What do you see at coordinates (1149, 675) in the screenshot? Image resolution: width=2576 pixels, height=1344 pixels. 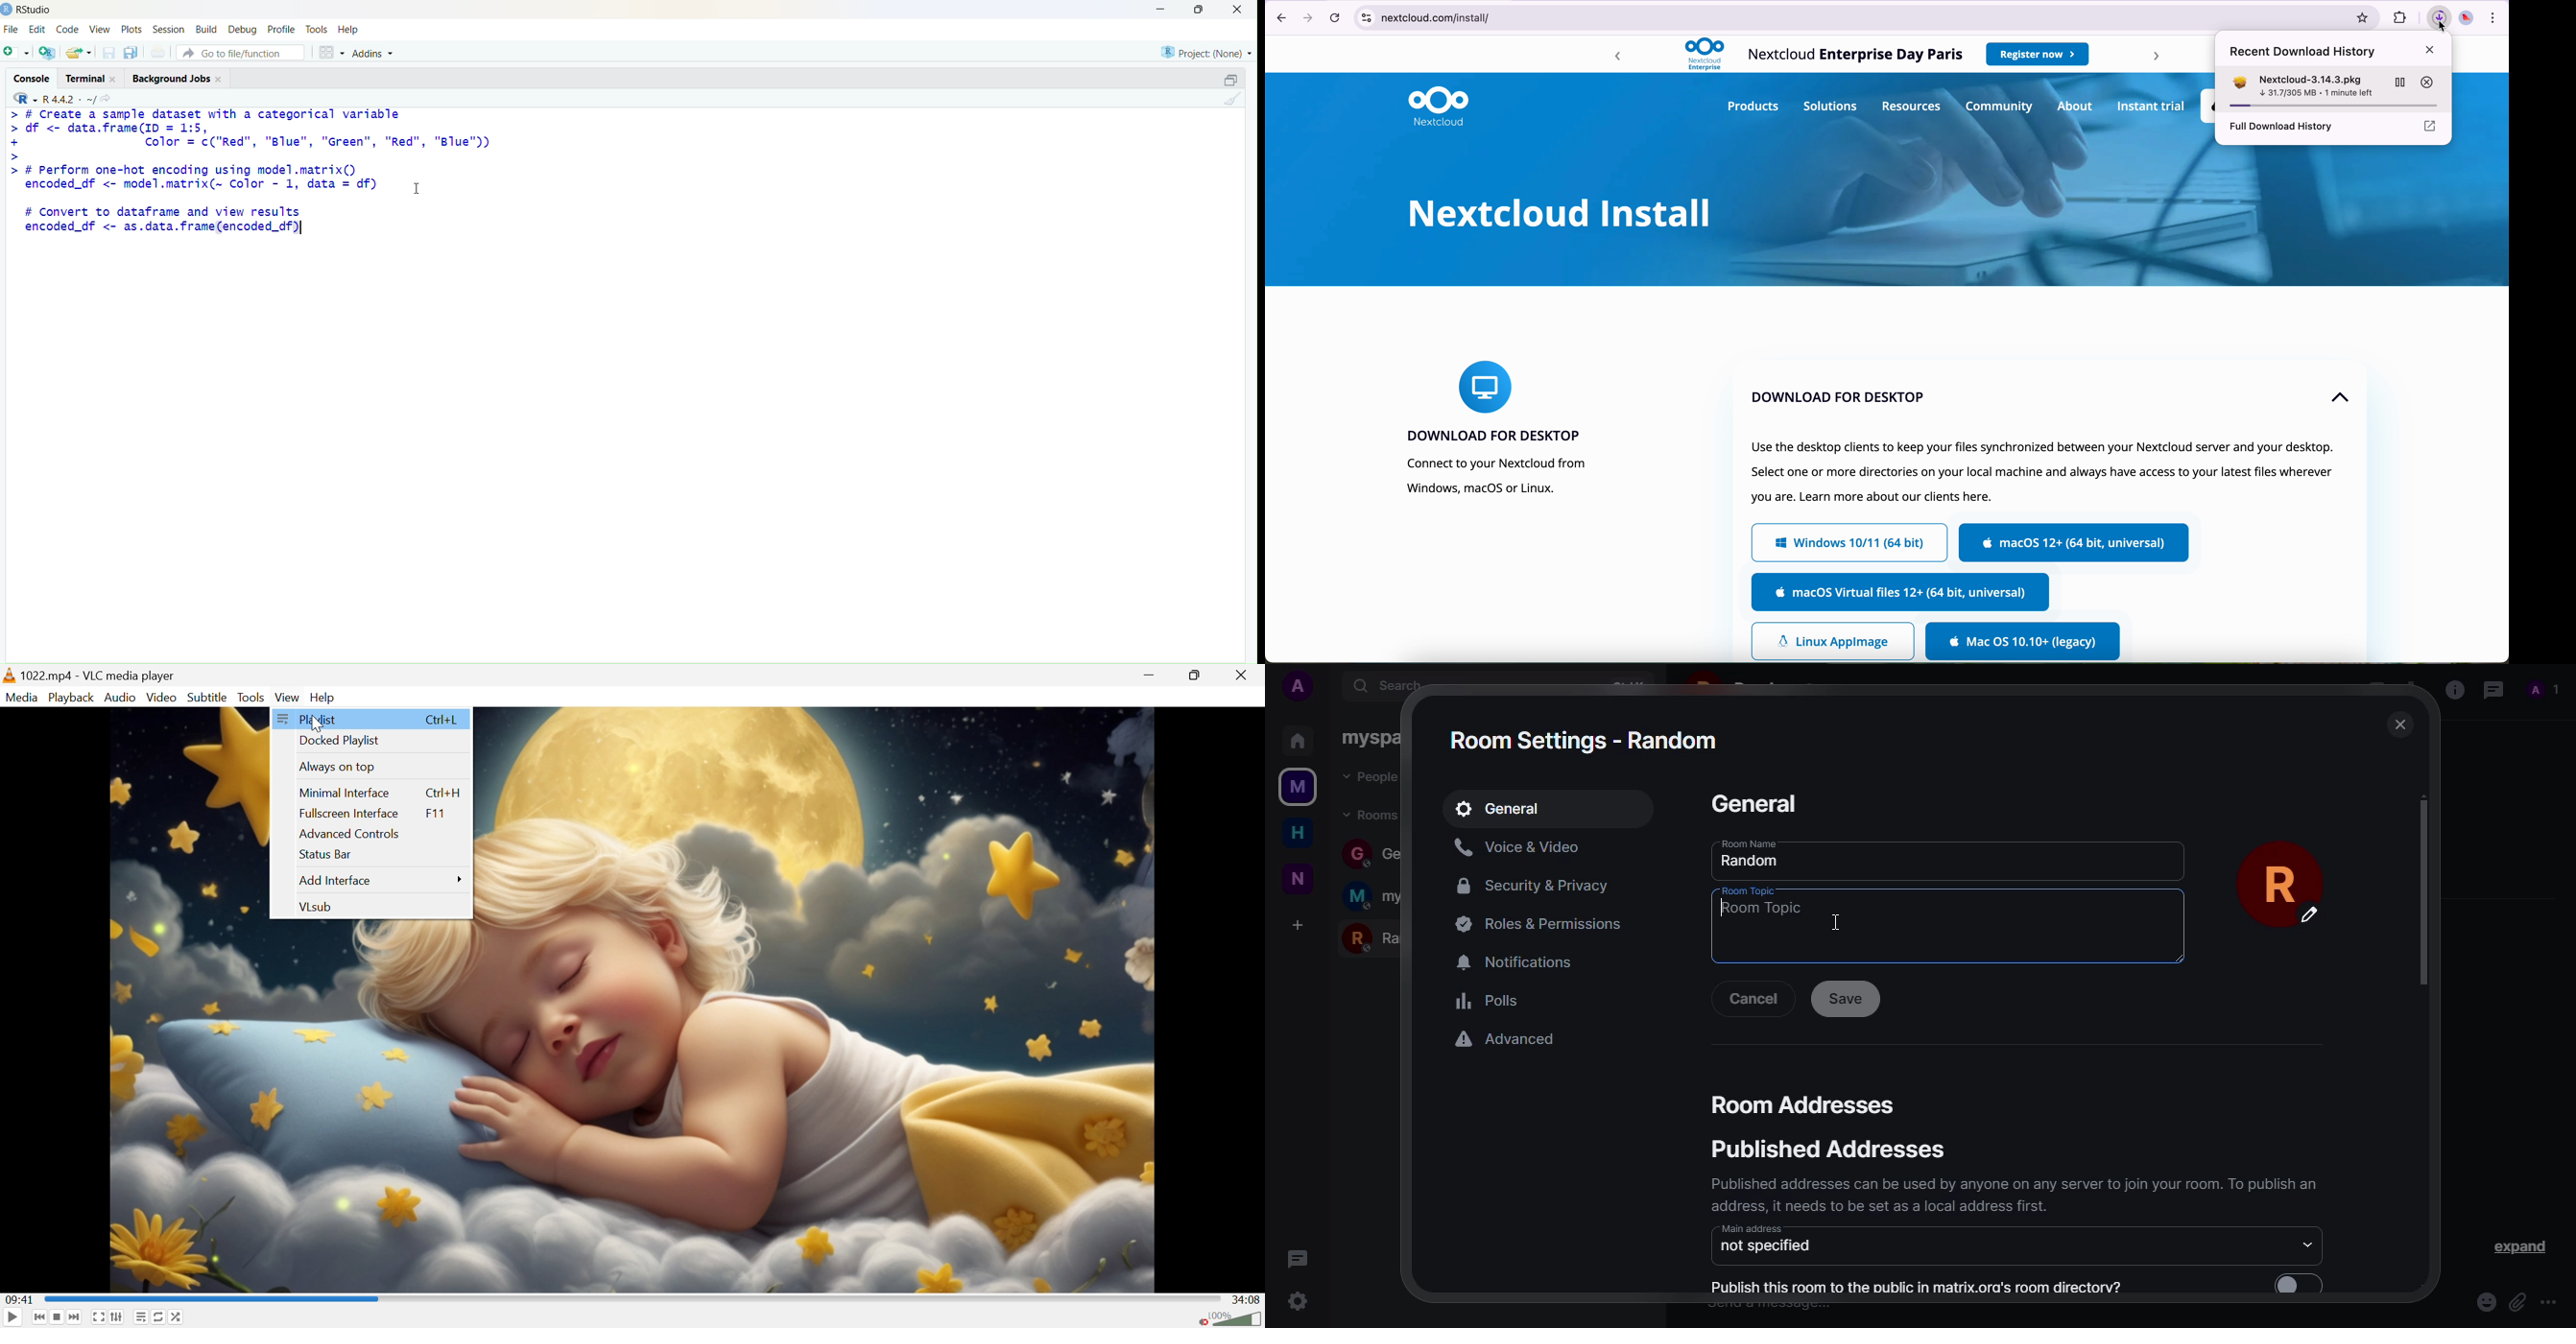 I see `Minimize` at bounding box center [1149, 675].